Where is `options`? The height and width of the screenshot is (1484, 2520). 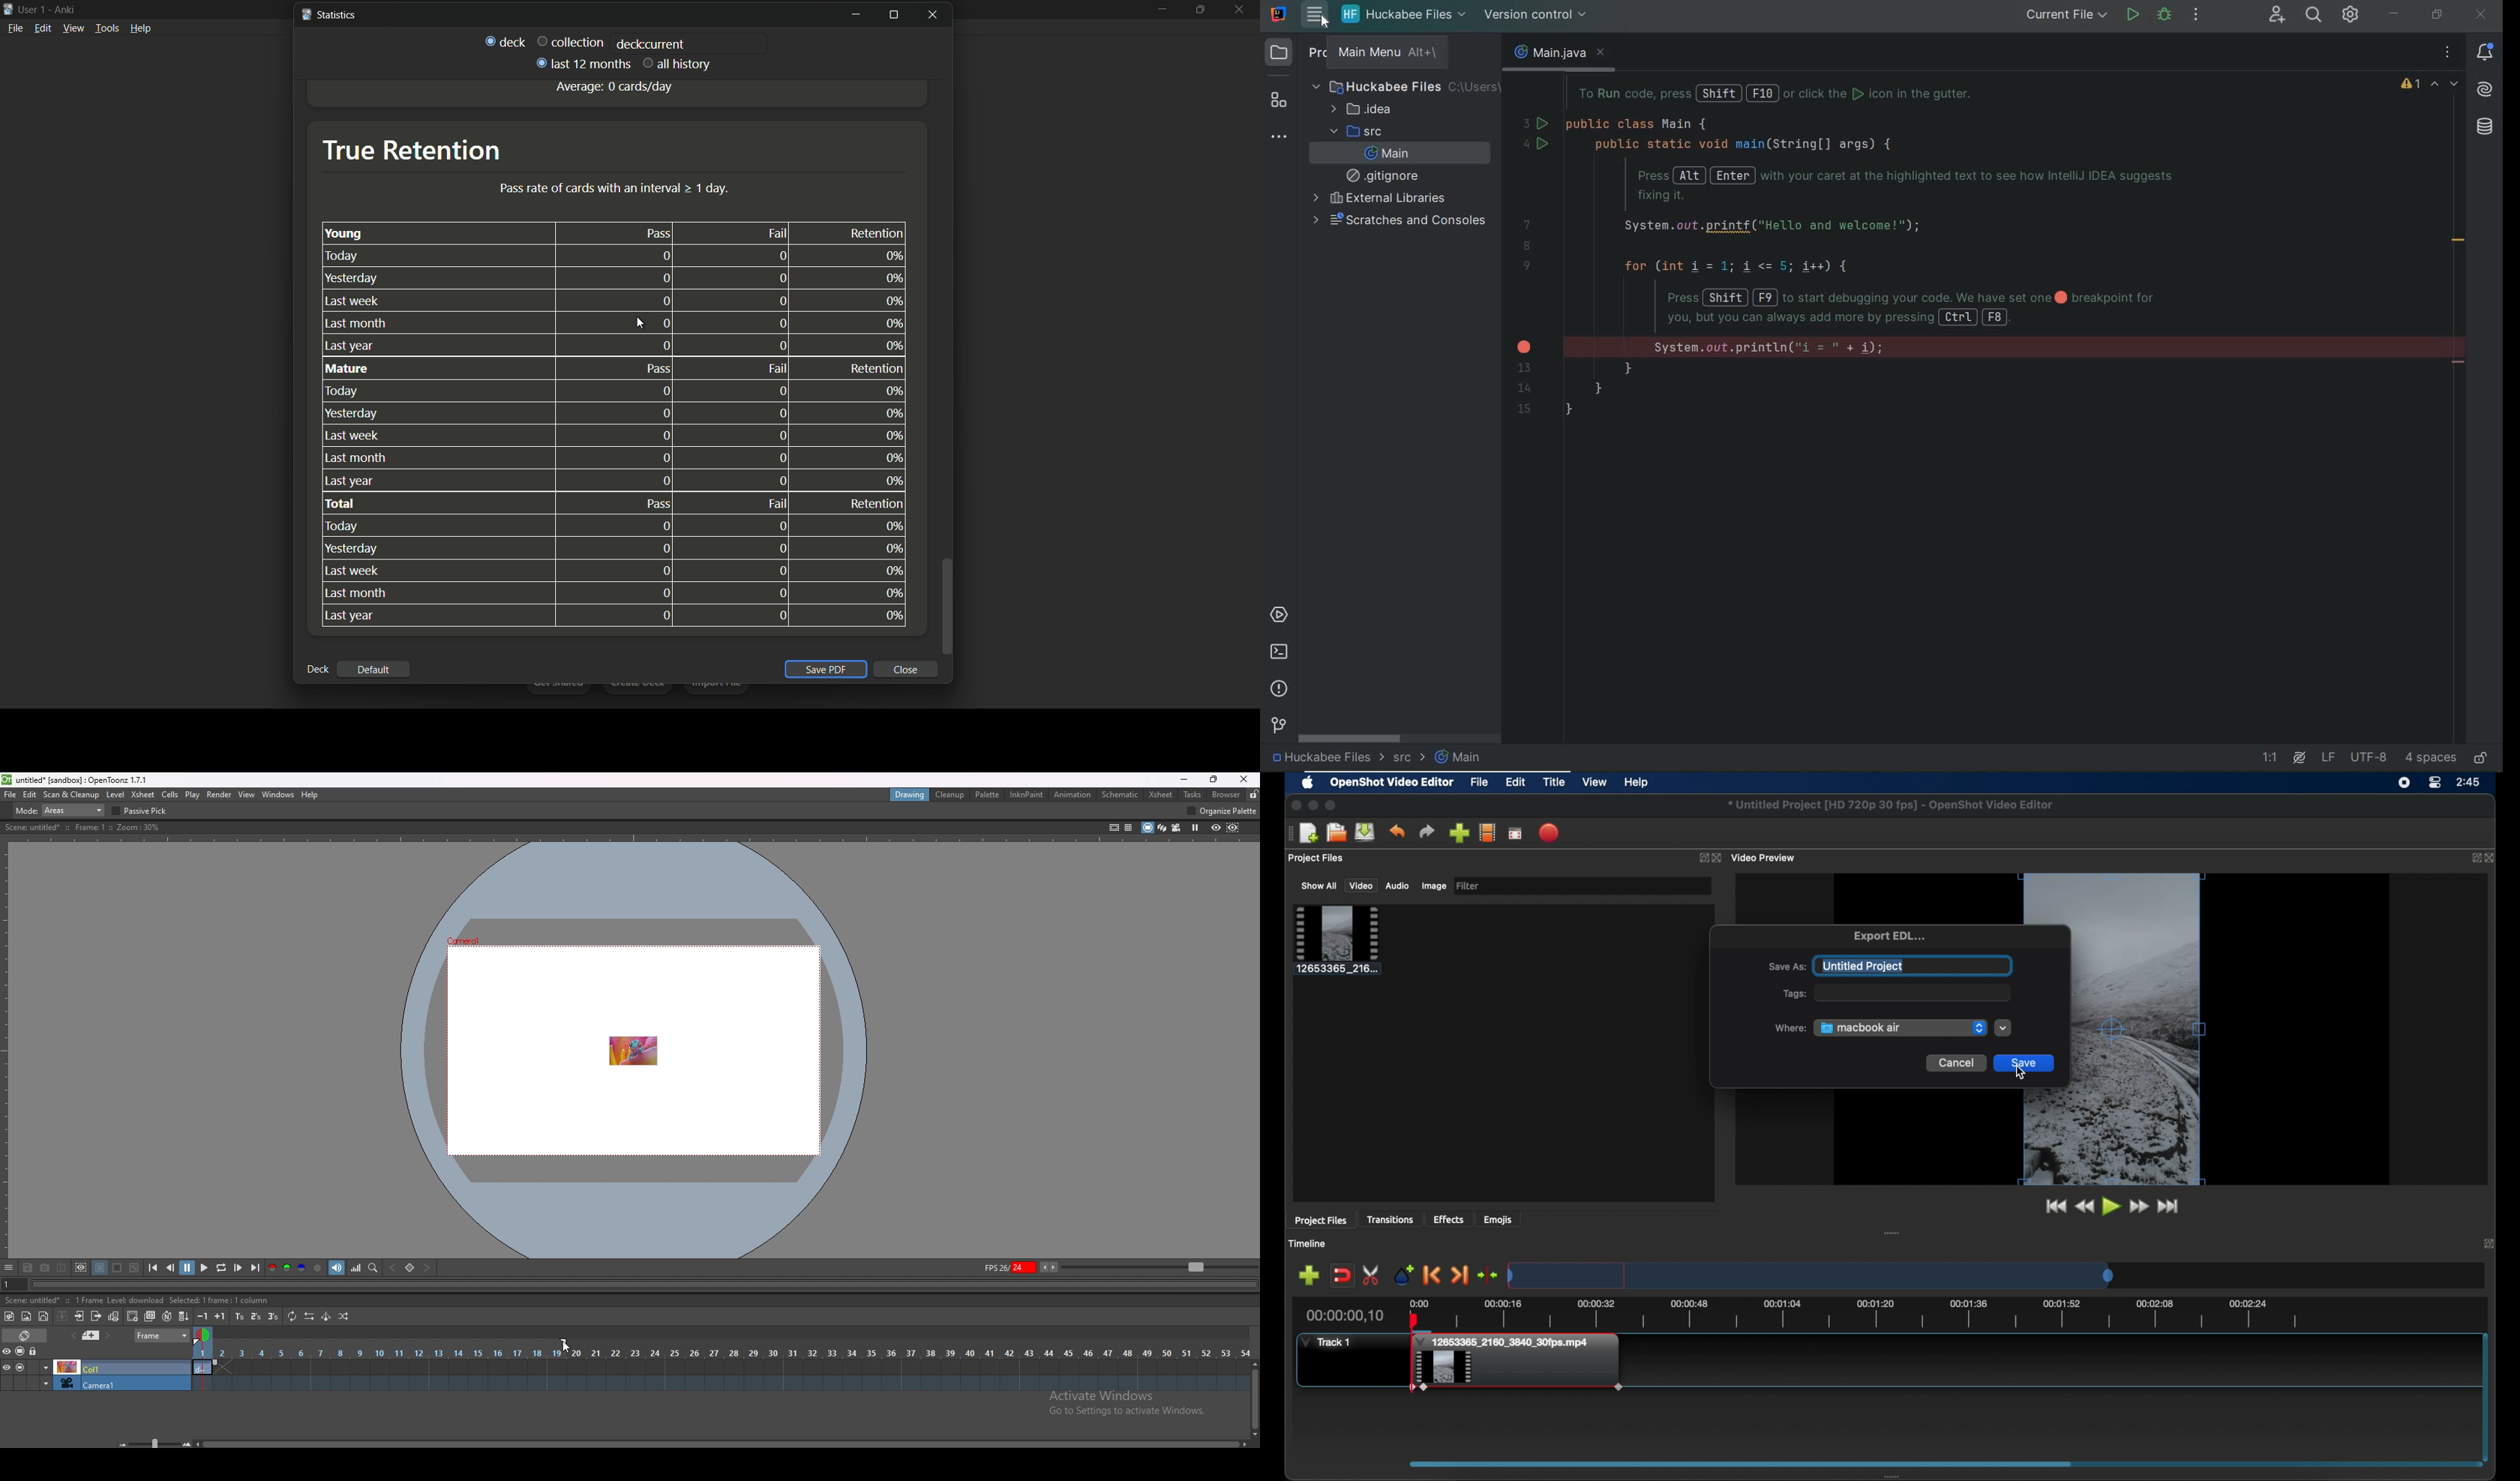 options is located at coordinates (9, 1268).